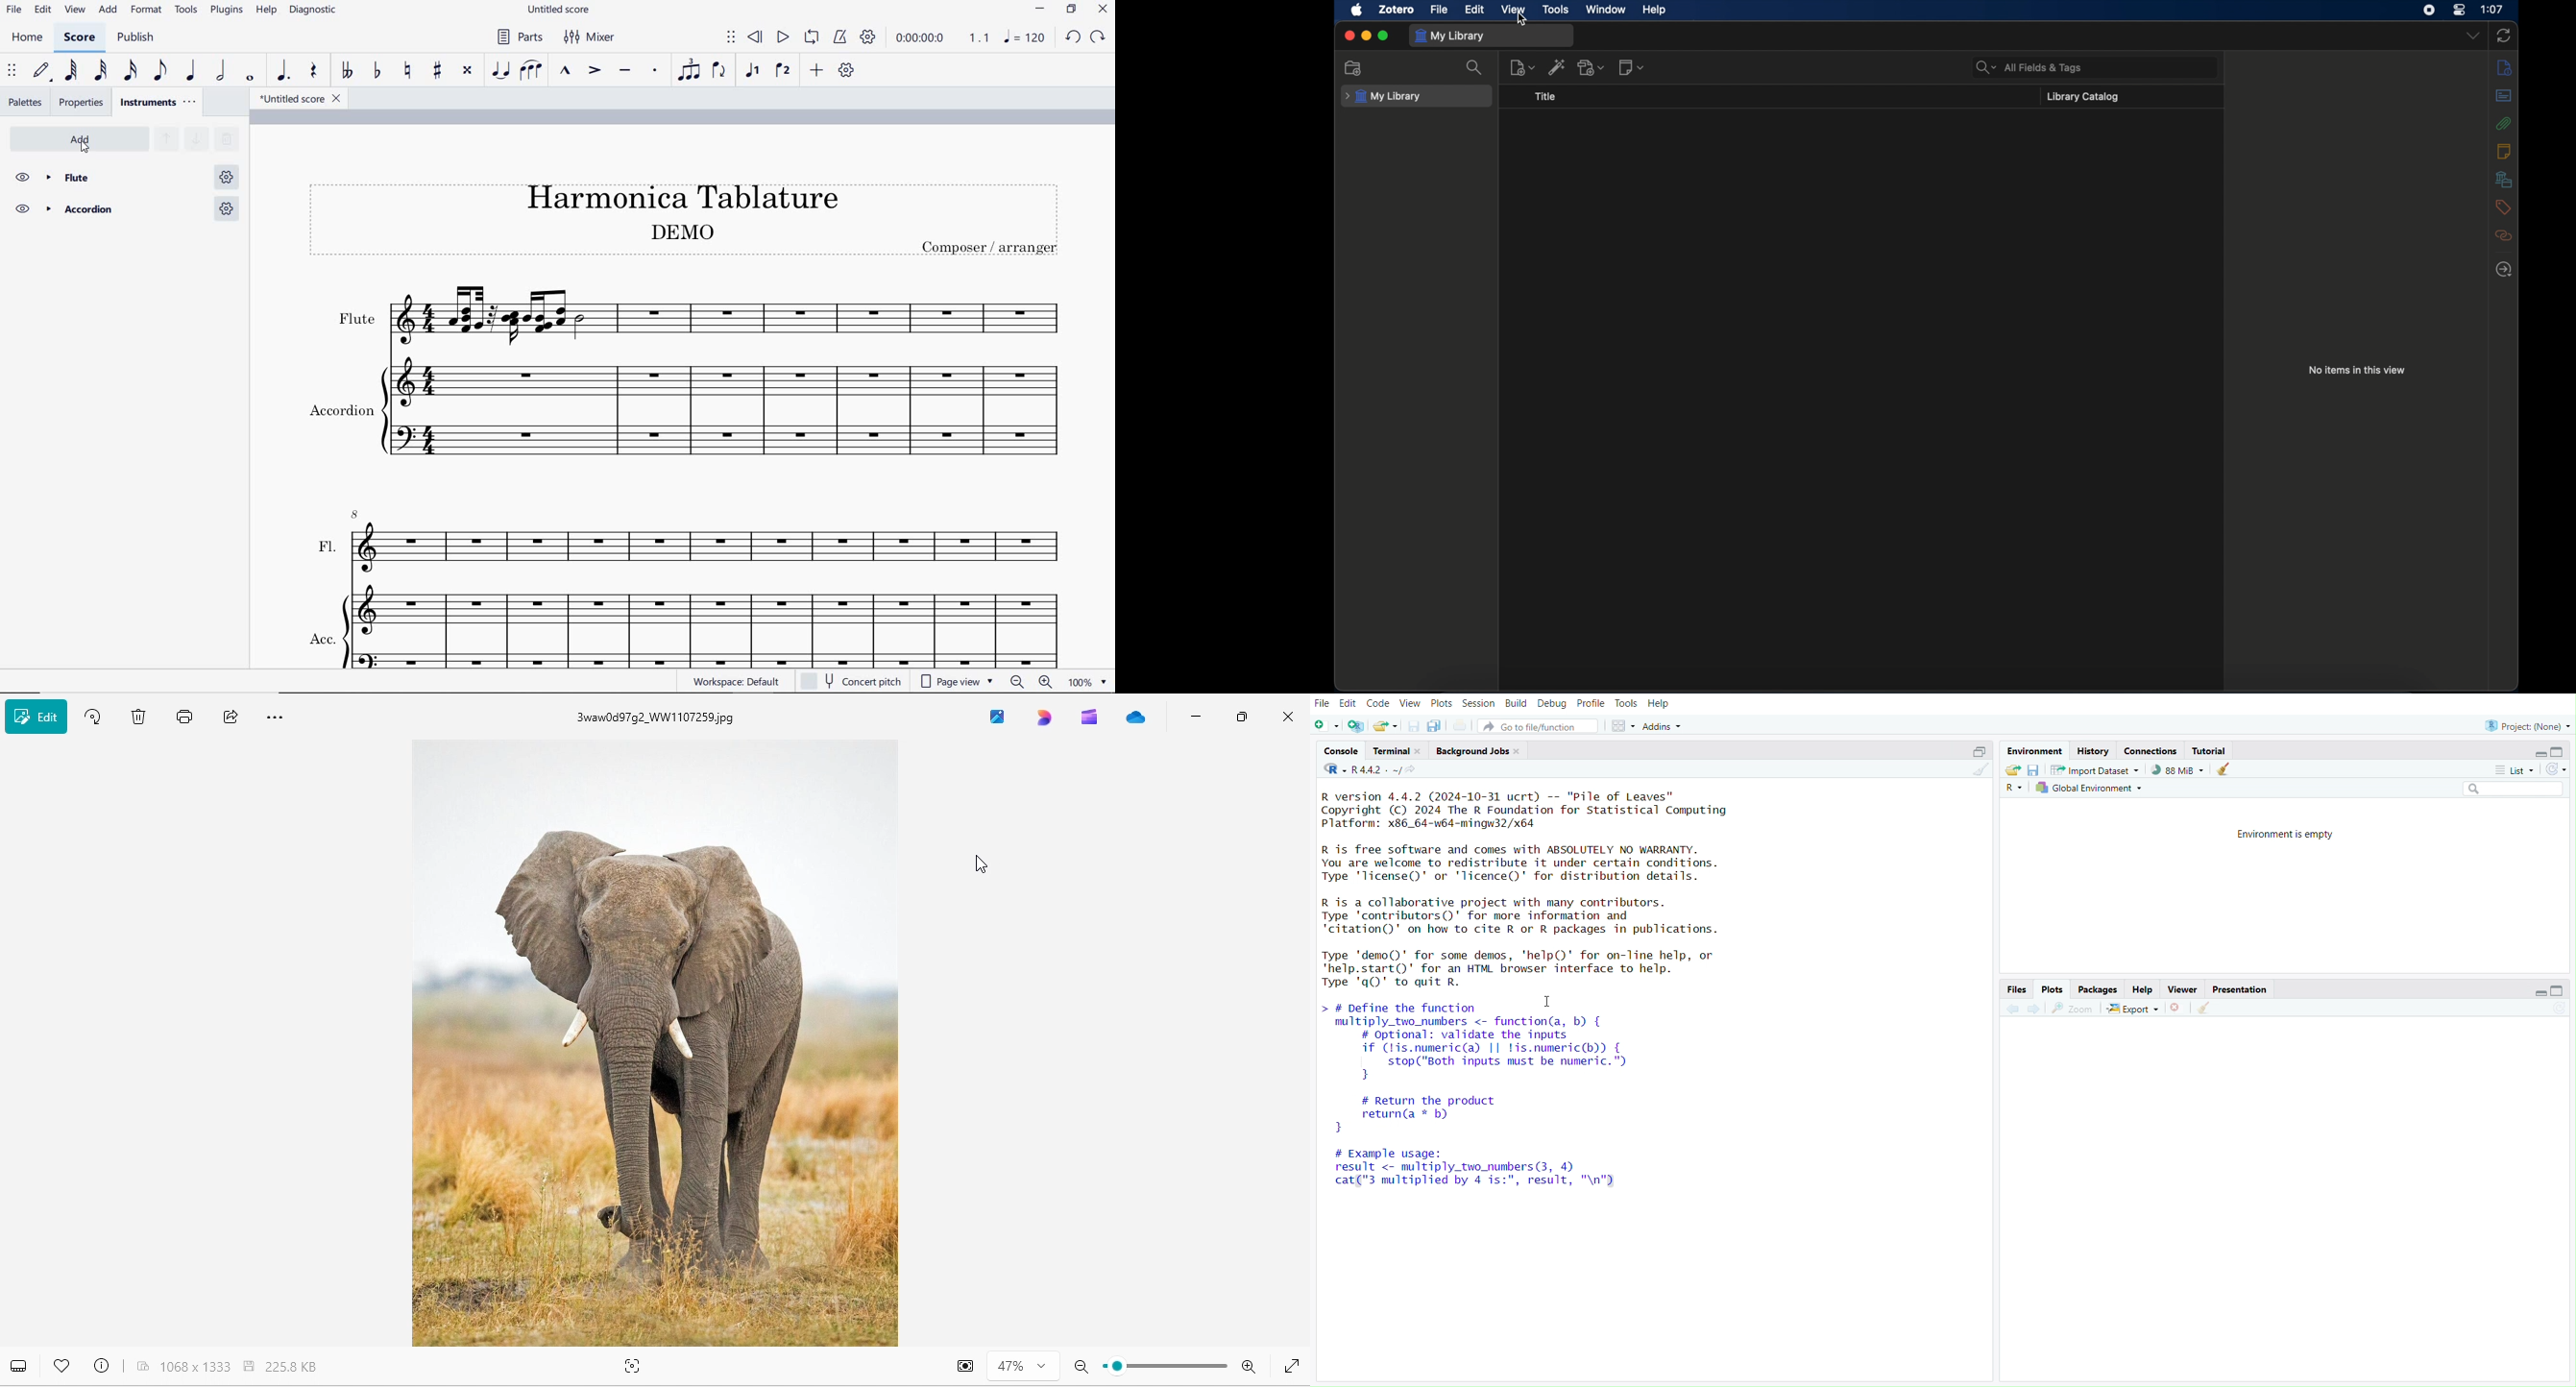 The image size is (2576, 1400). What do you see at coordinates (2559, 769) in the screenshot?
I see `Refresh the list of objects in the environment` at bounding box center [2559, 769].